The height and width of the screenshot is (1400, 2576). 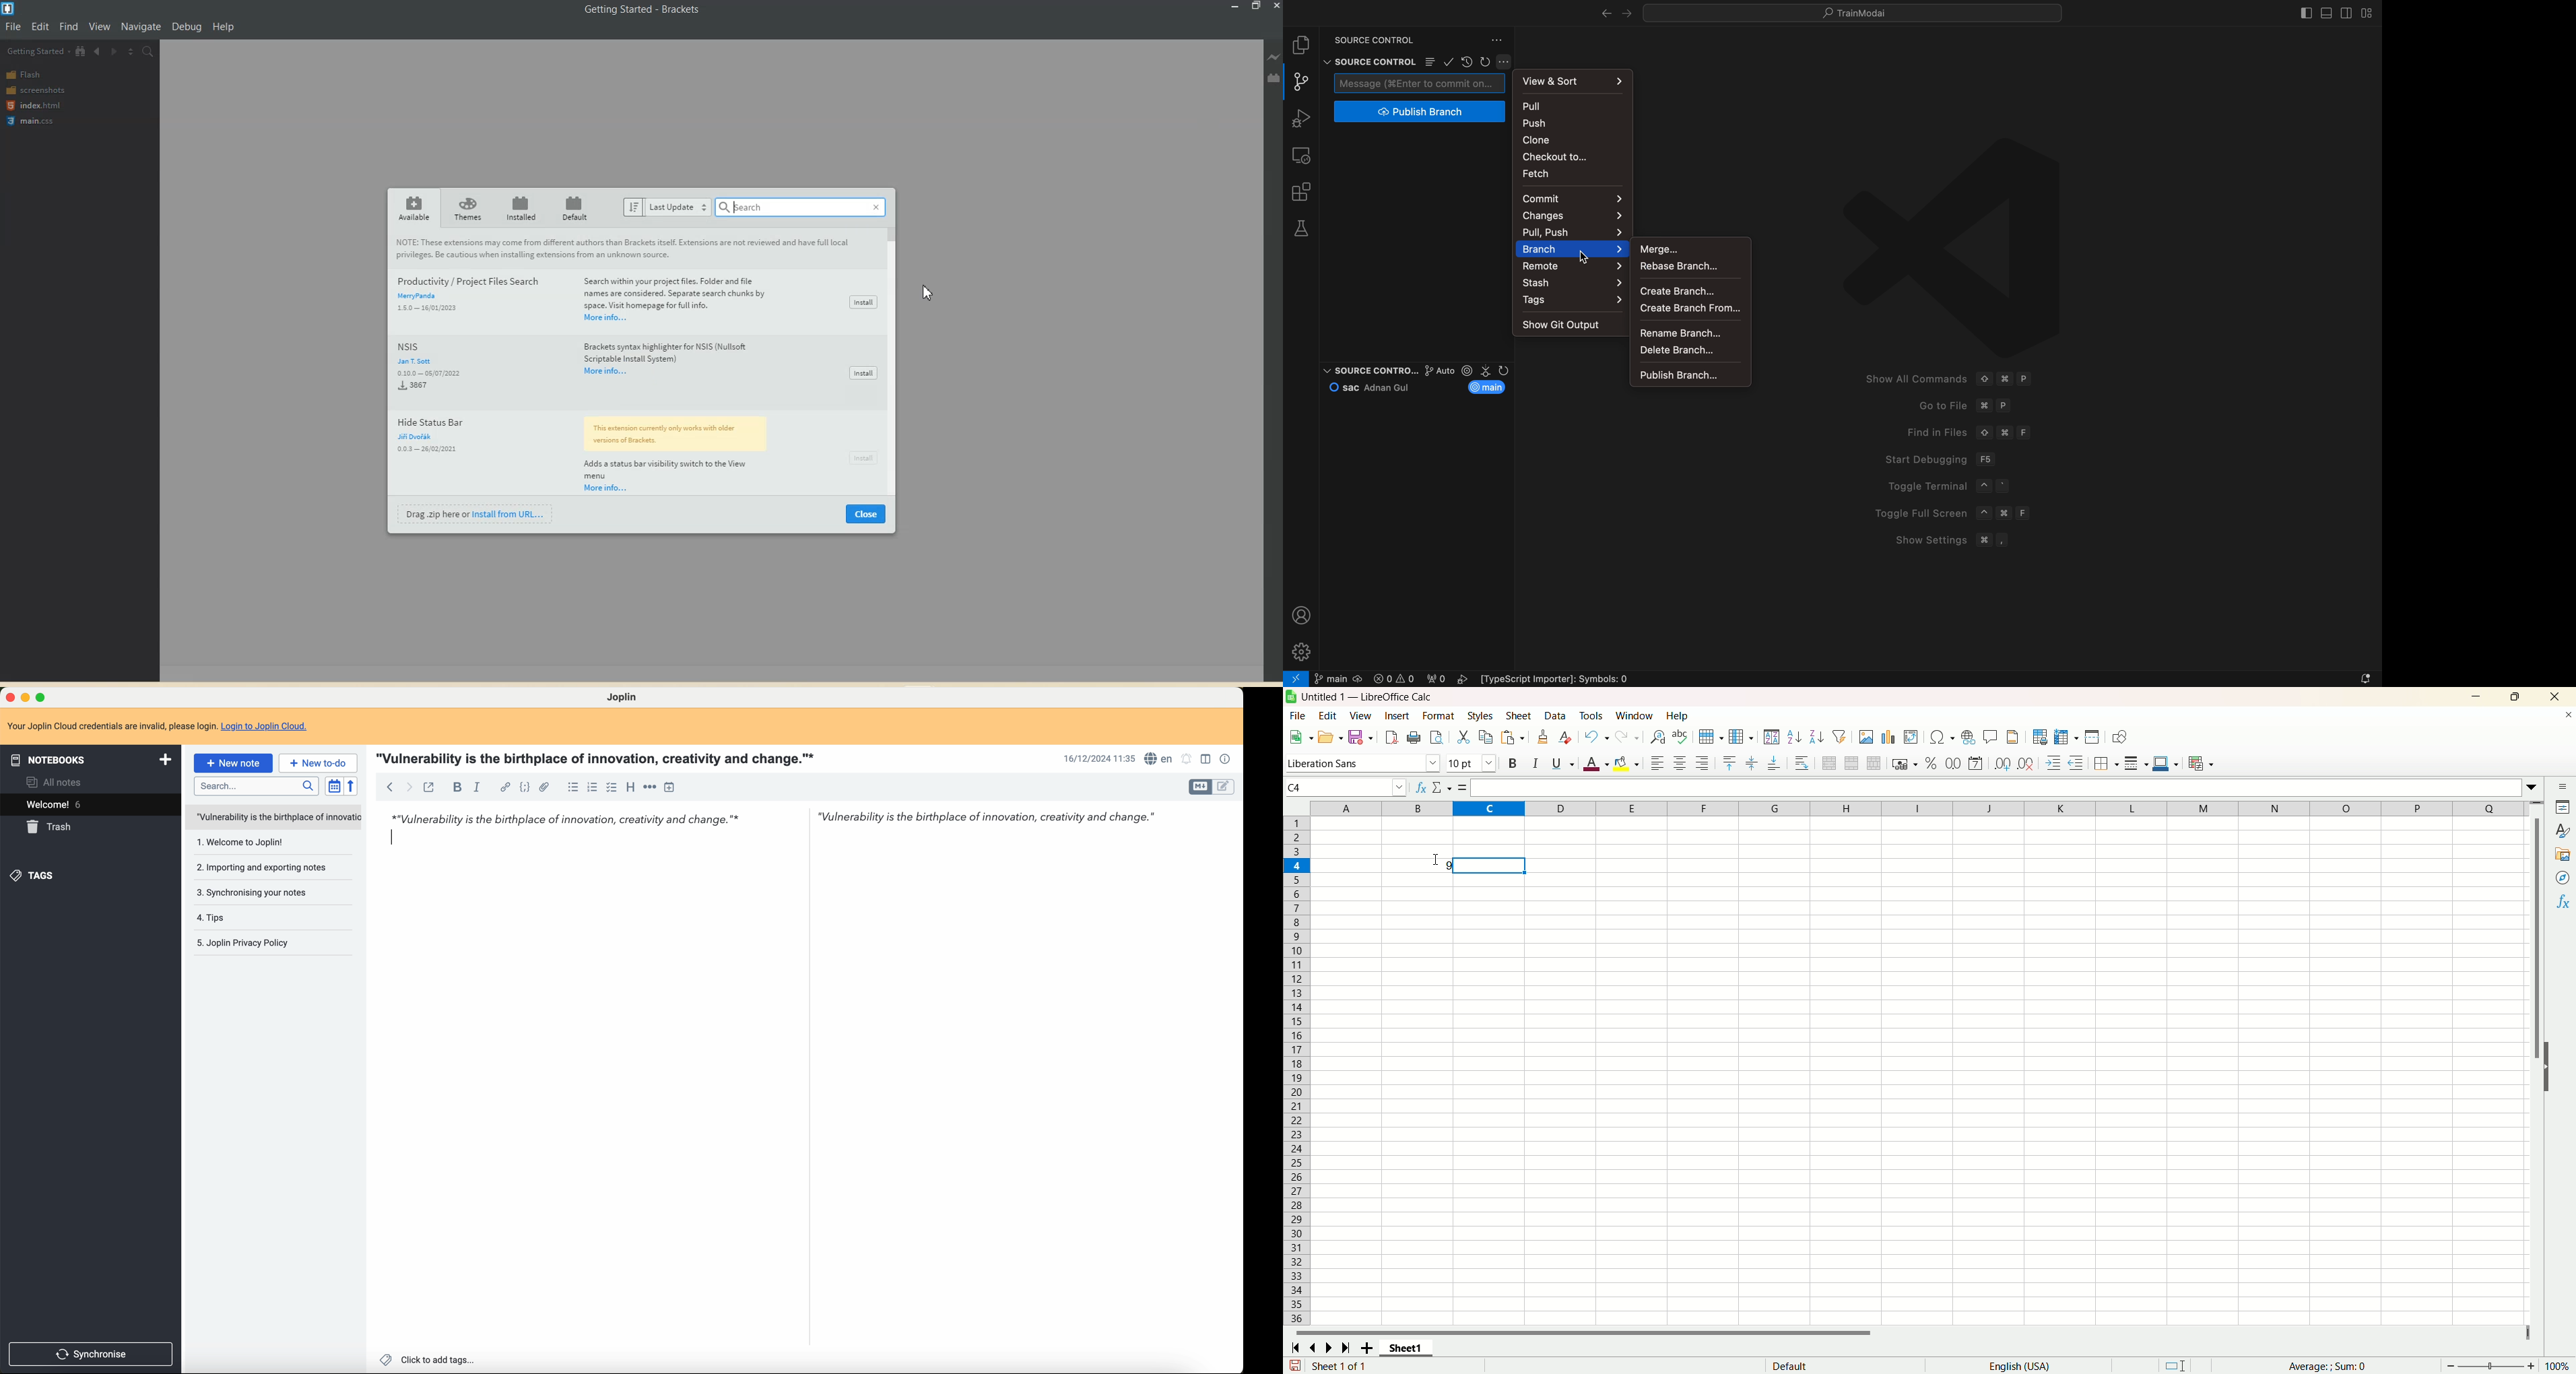 What do you see at coordinates (392, 838) in the screenshot?
I see `press enter` at bounding box center [392, 838].